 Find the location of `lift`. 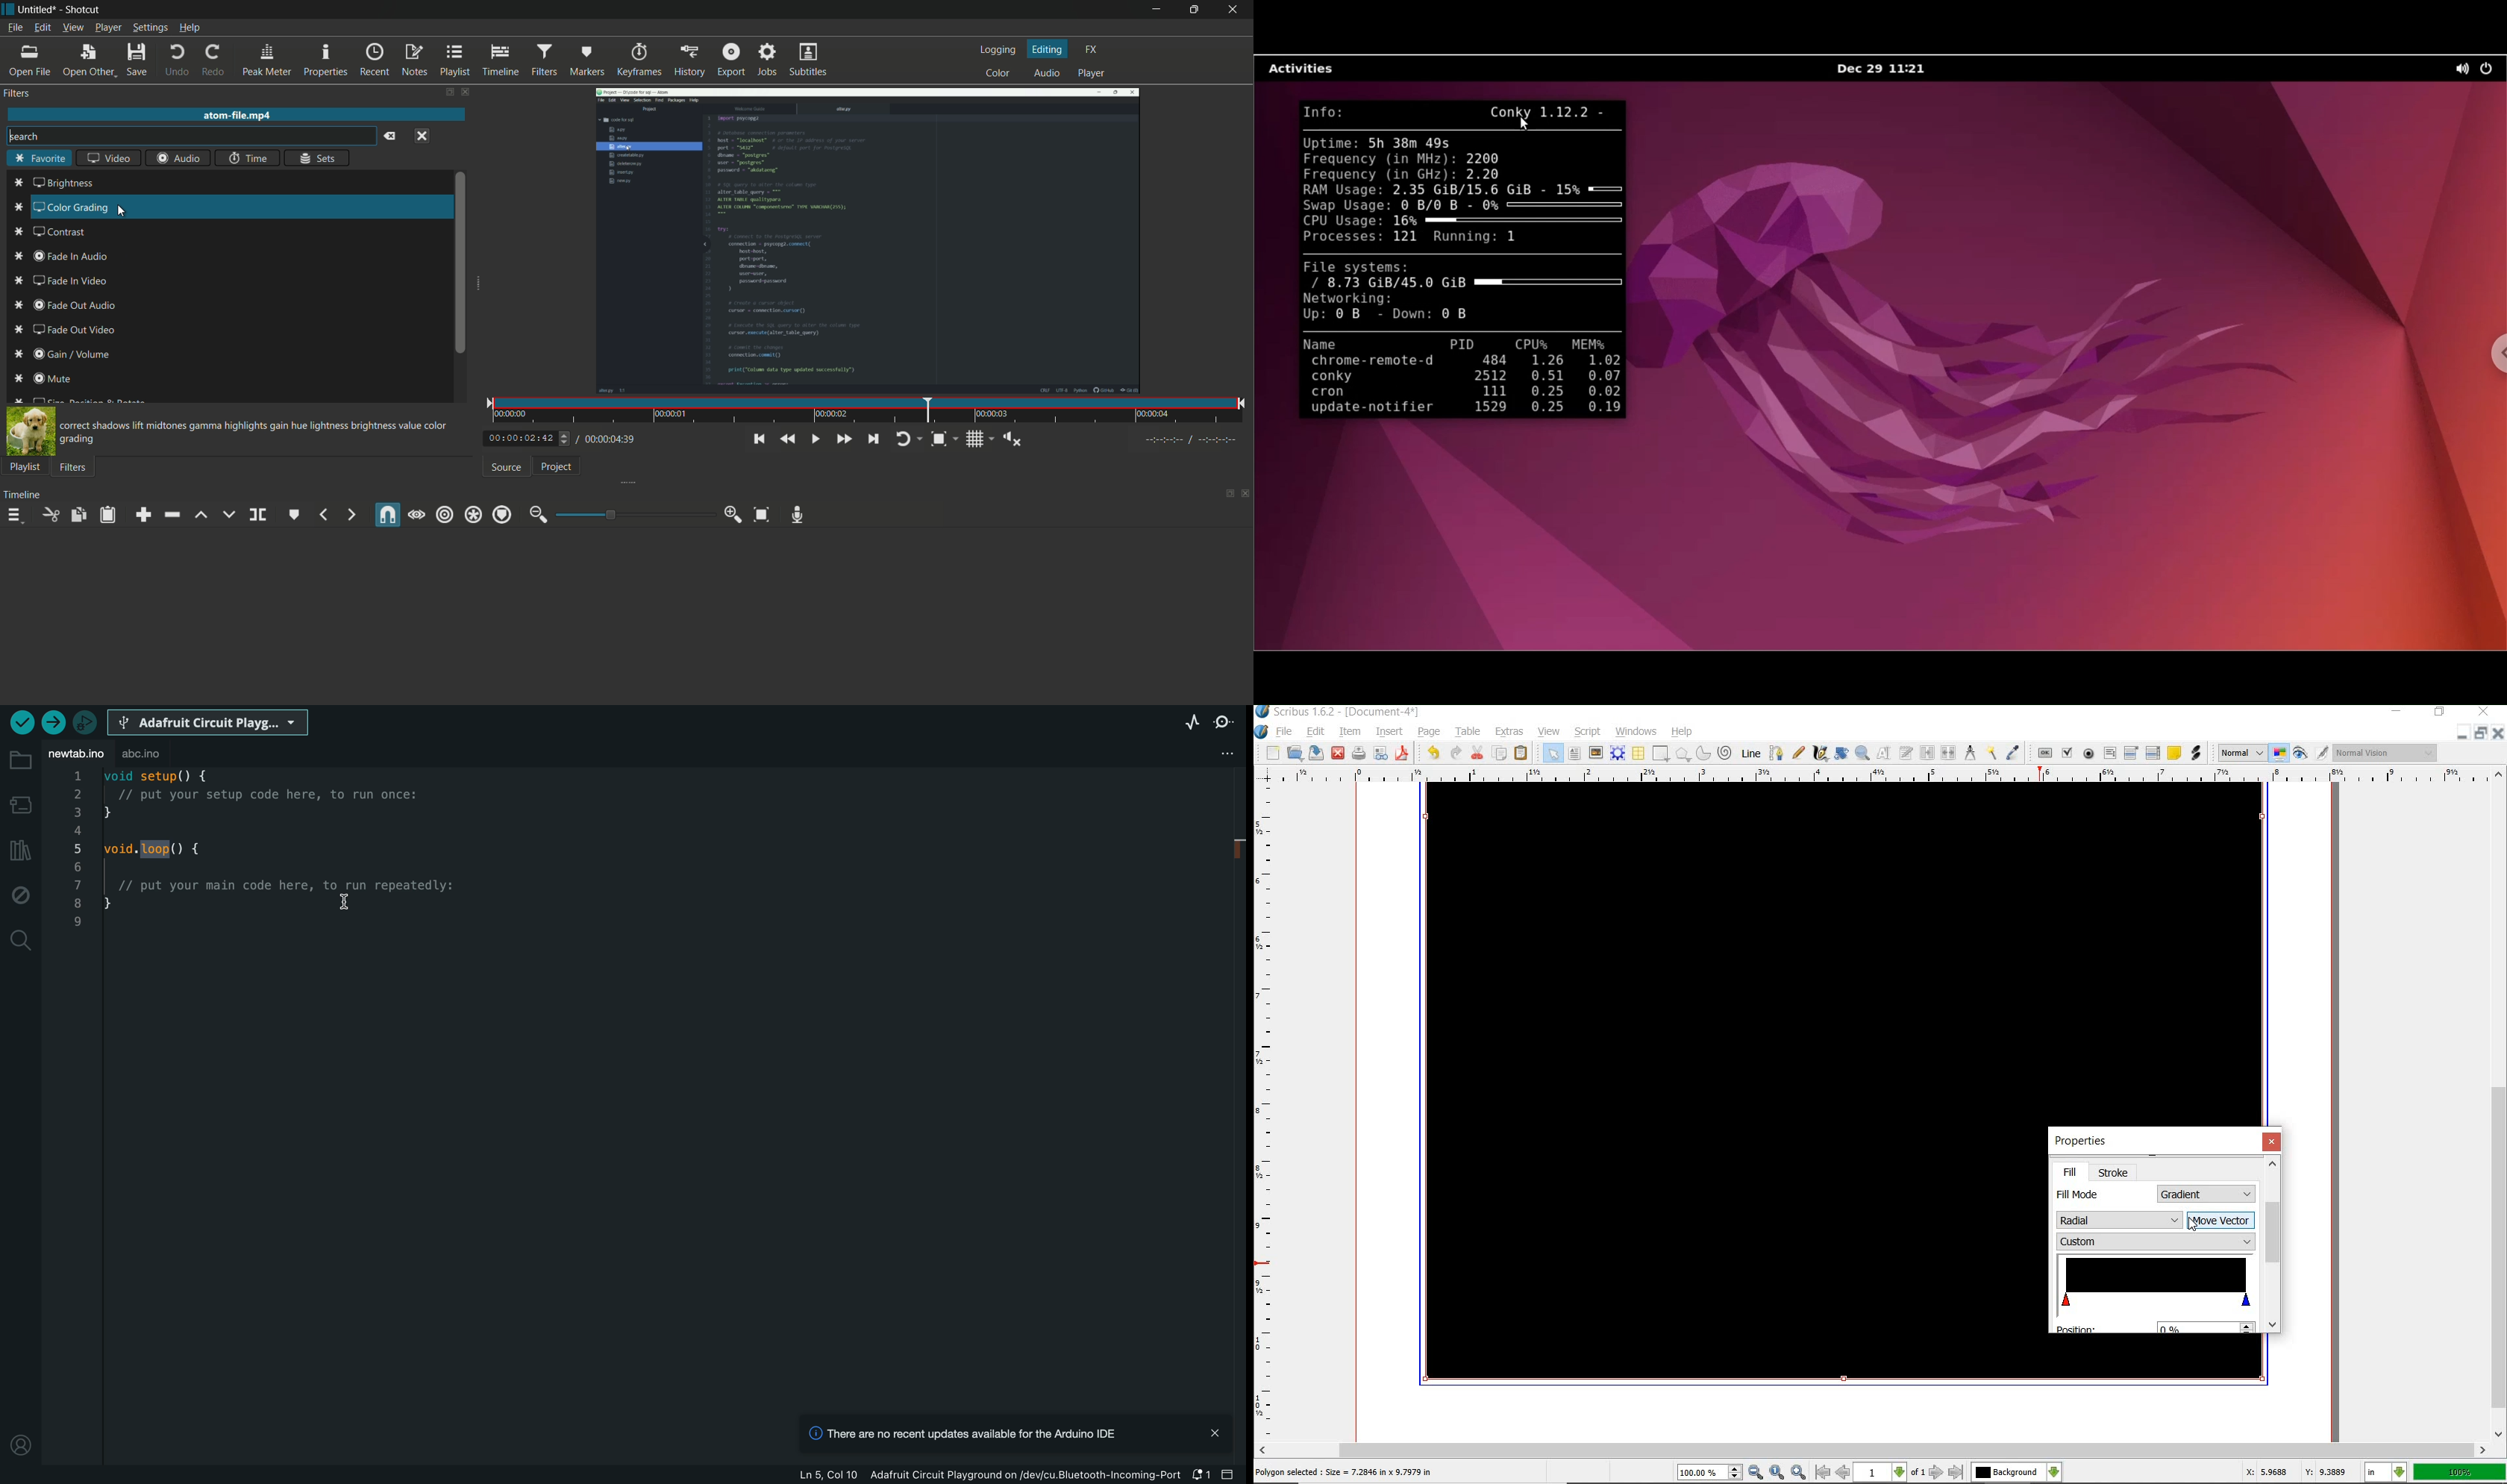

lift is located at coordinates (200, 515).